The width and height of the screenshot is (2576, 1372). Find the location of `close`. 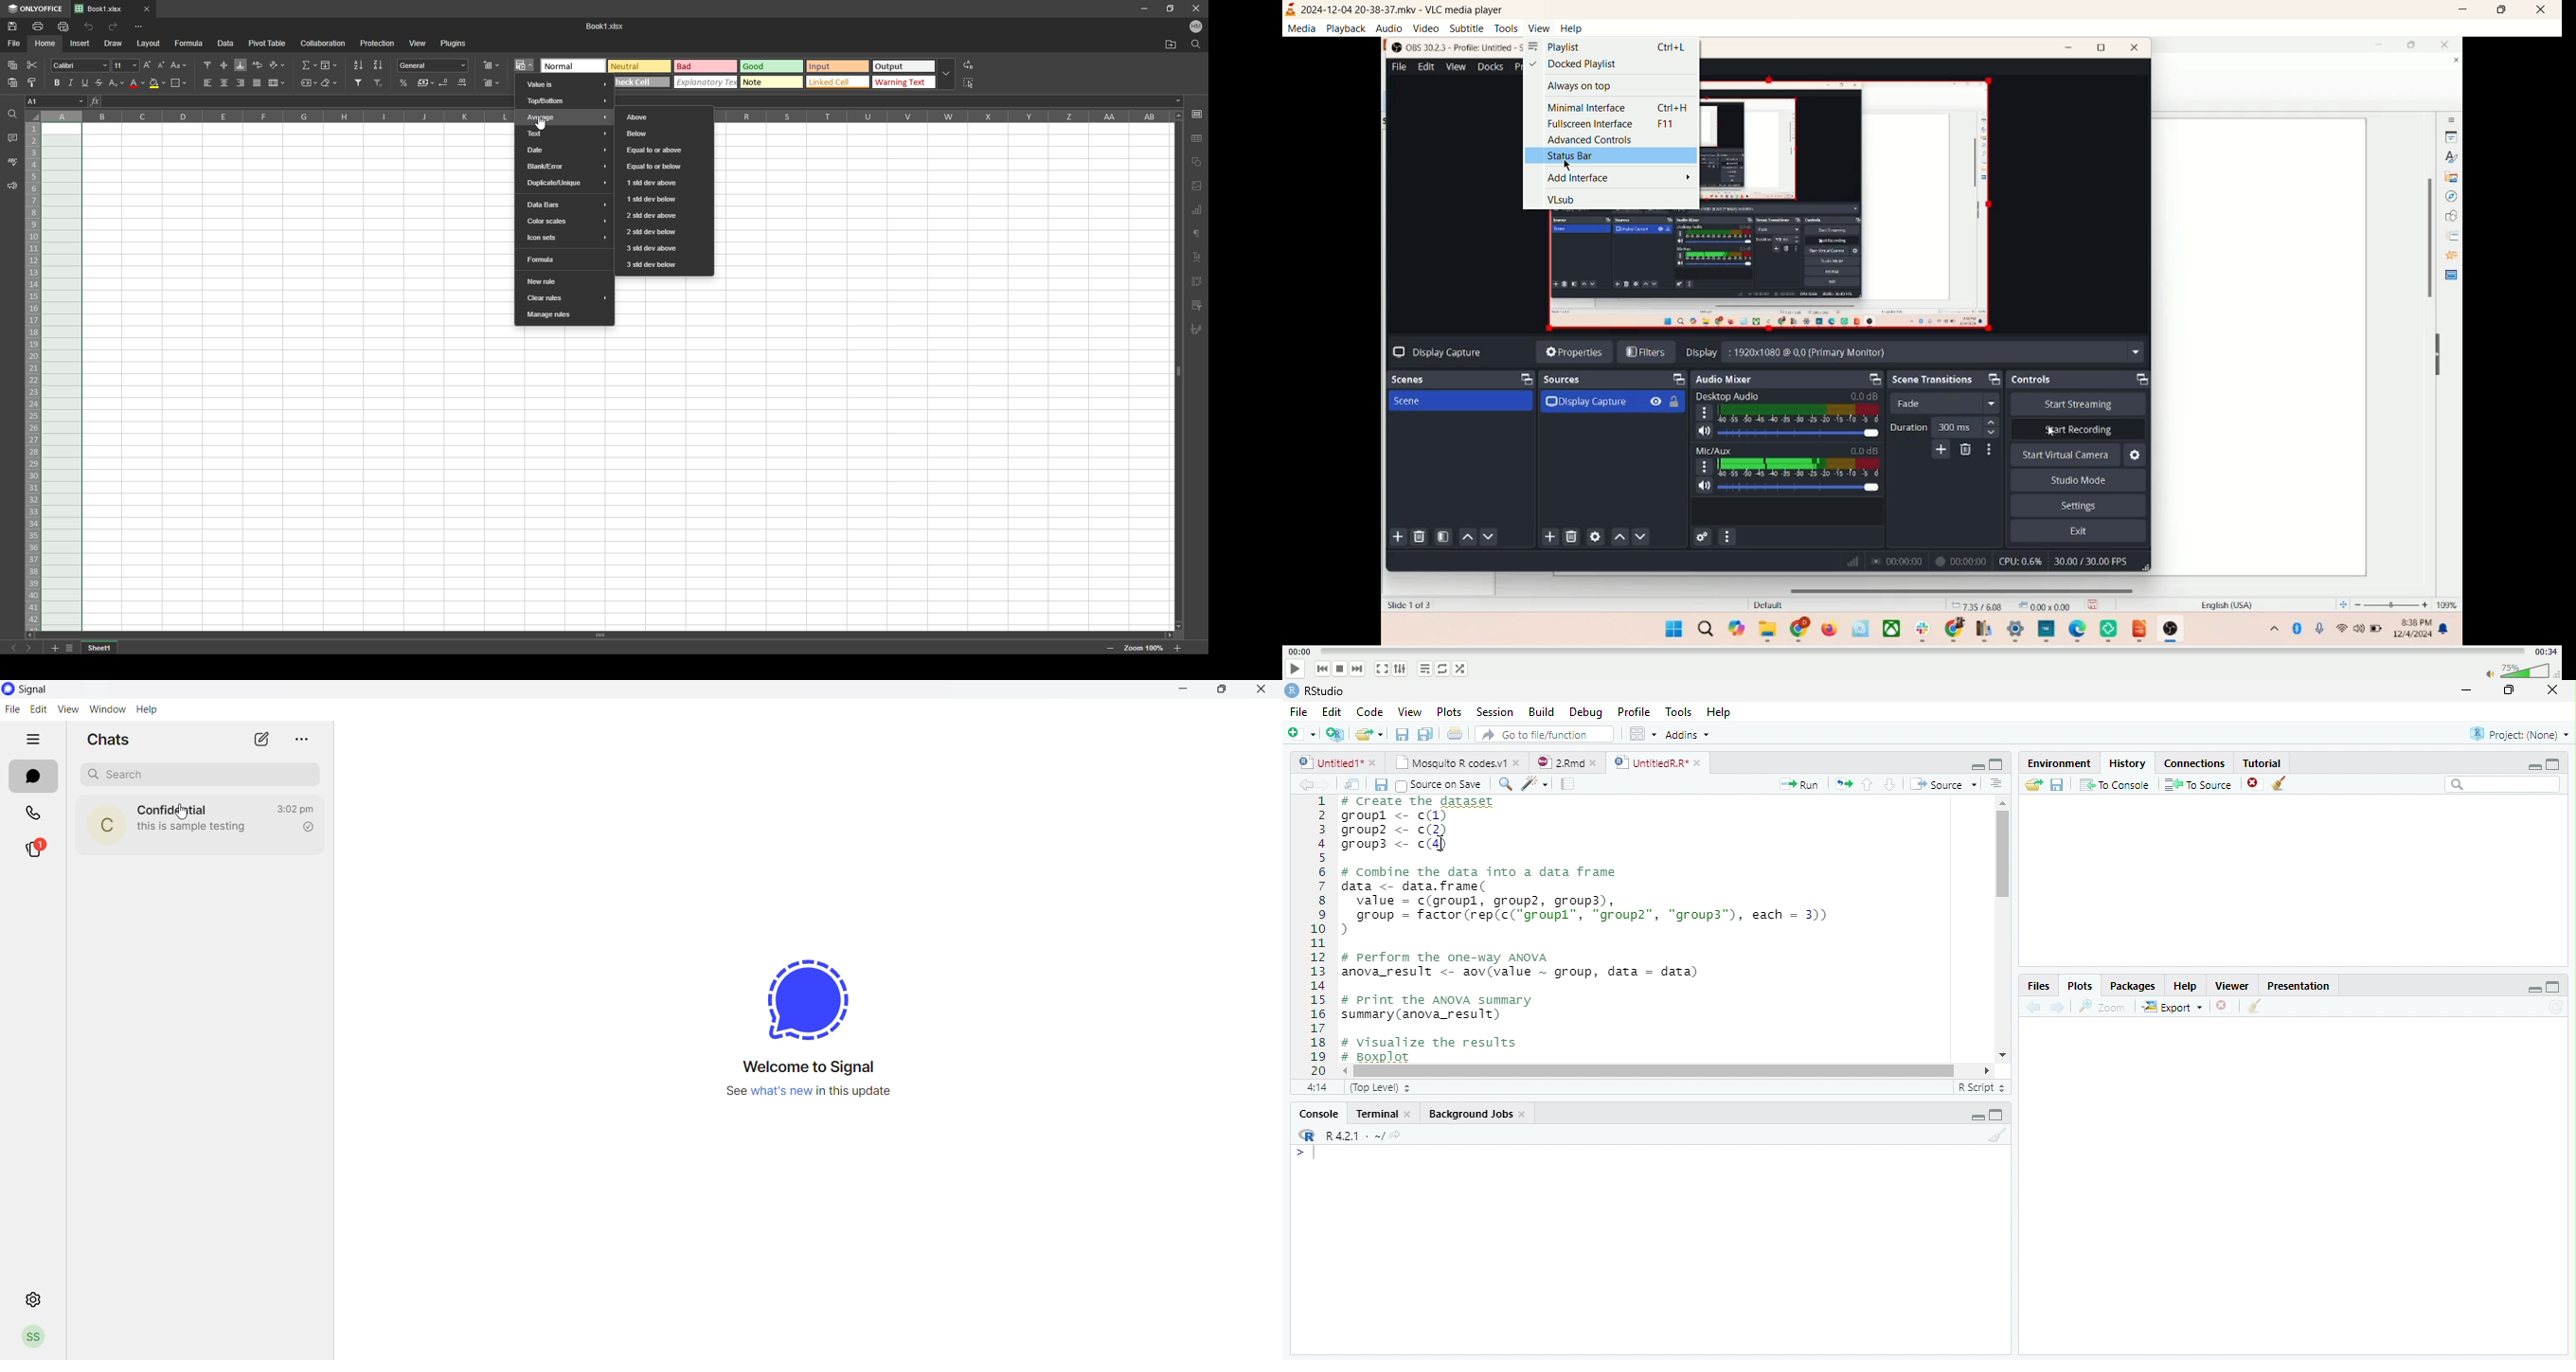

close is located at coordinates (1260, 691).